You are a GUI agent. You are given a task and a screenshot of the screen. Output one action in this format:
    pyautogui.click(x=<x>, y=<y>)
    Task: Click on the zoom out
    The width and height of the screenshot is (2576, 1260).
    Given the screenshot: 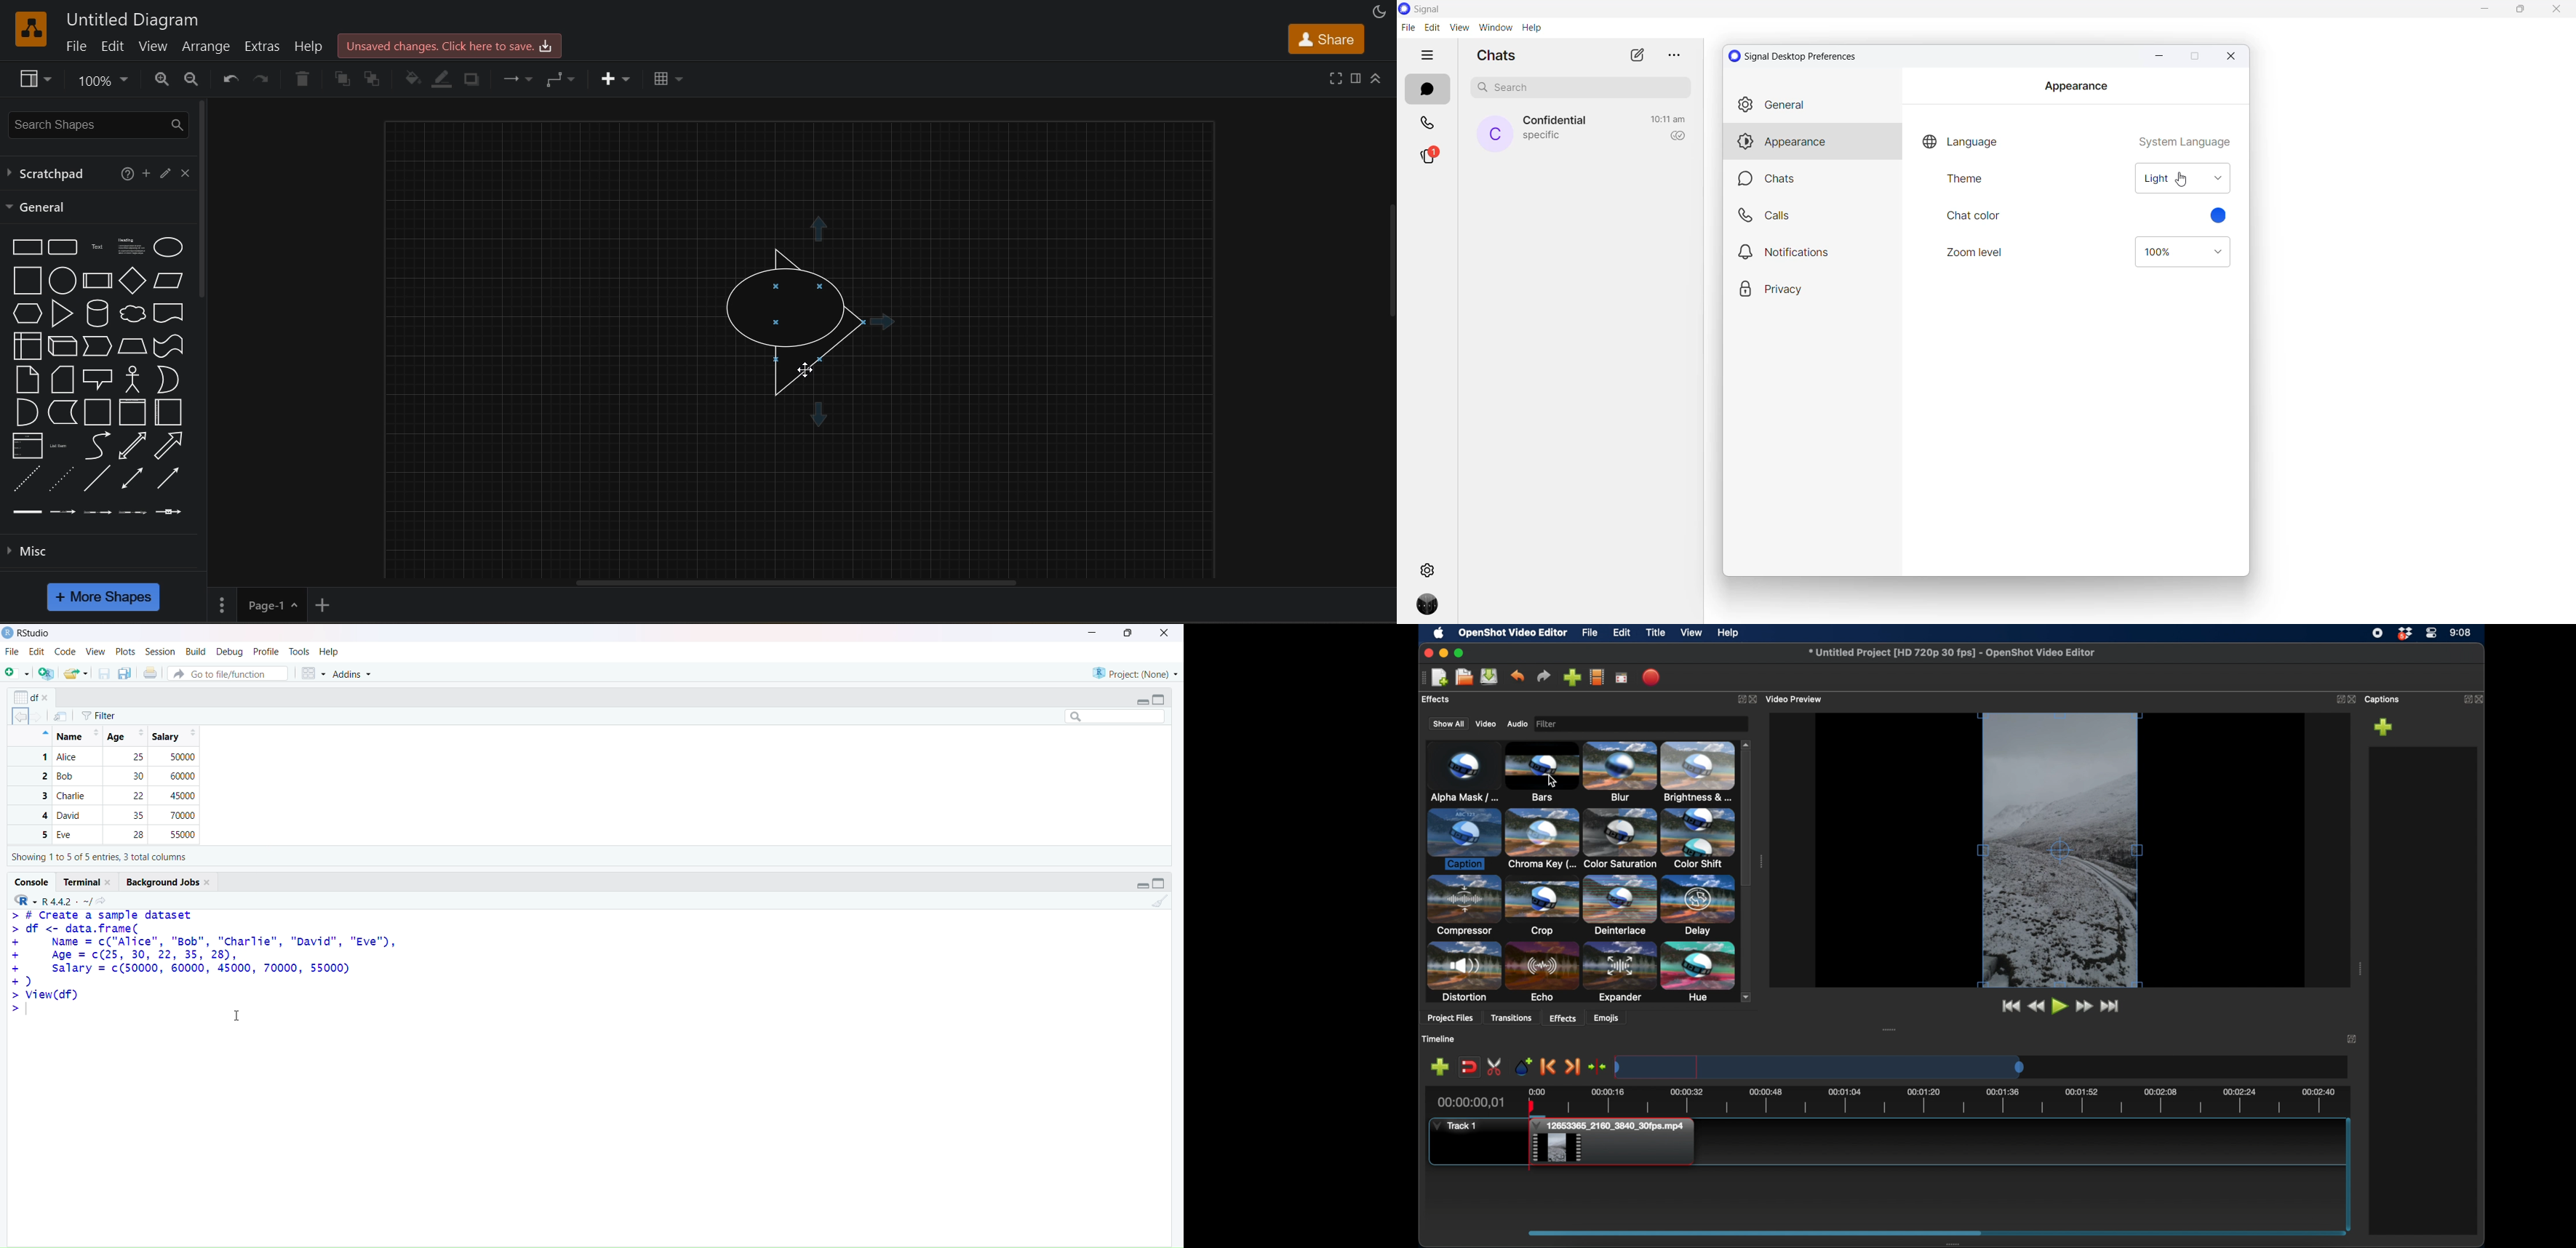 What is the action you would take?
    pyautogui.click(x=191, y=76)
    